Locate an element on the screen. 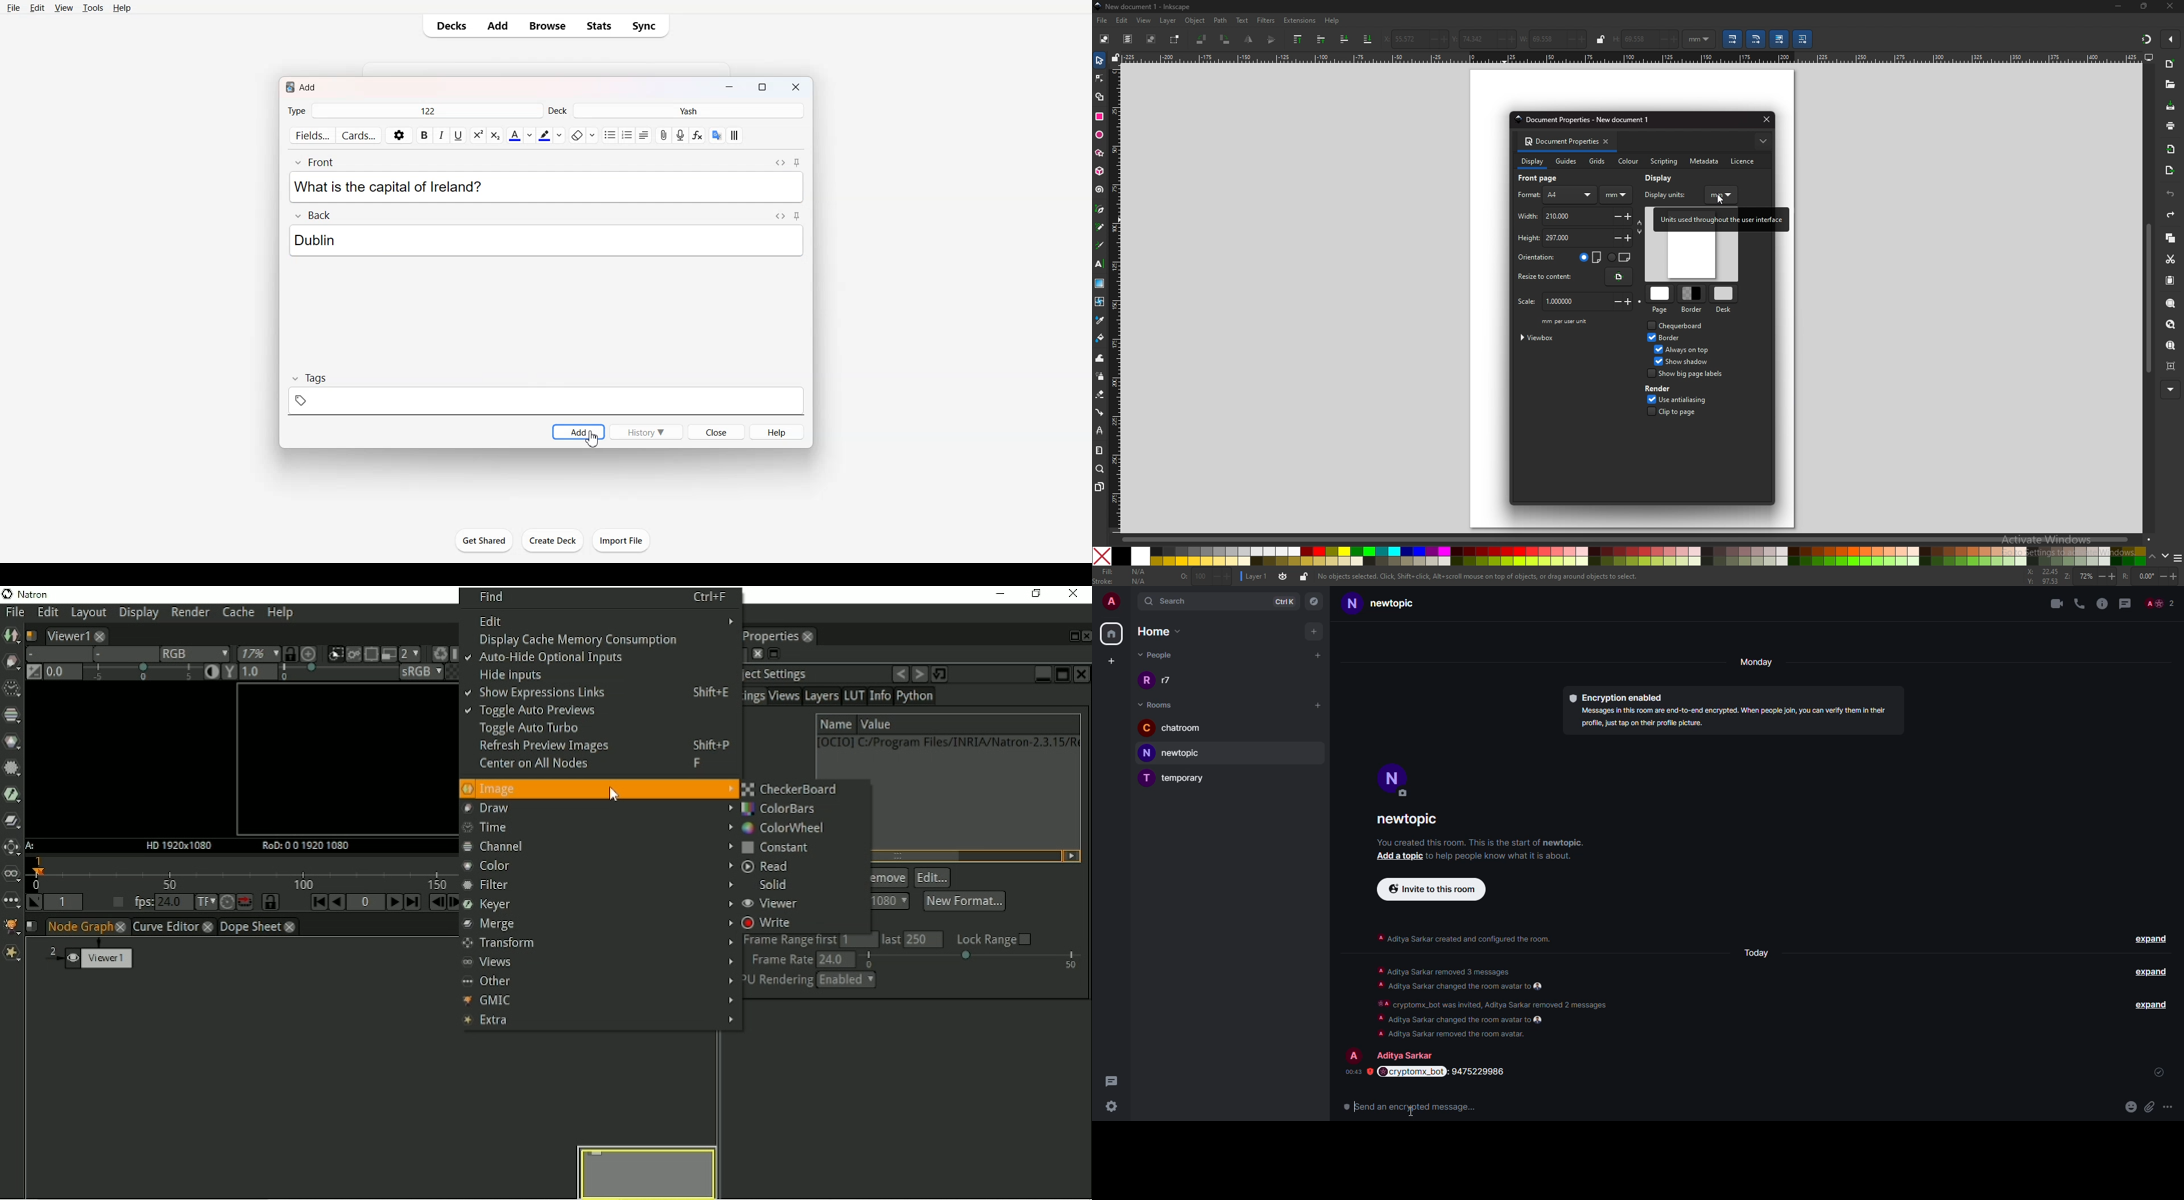 The image size is (2184, 1204). rotate 90 cw is located at coordinates (1226, 40).